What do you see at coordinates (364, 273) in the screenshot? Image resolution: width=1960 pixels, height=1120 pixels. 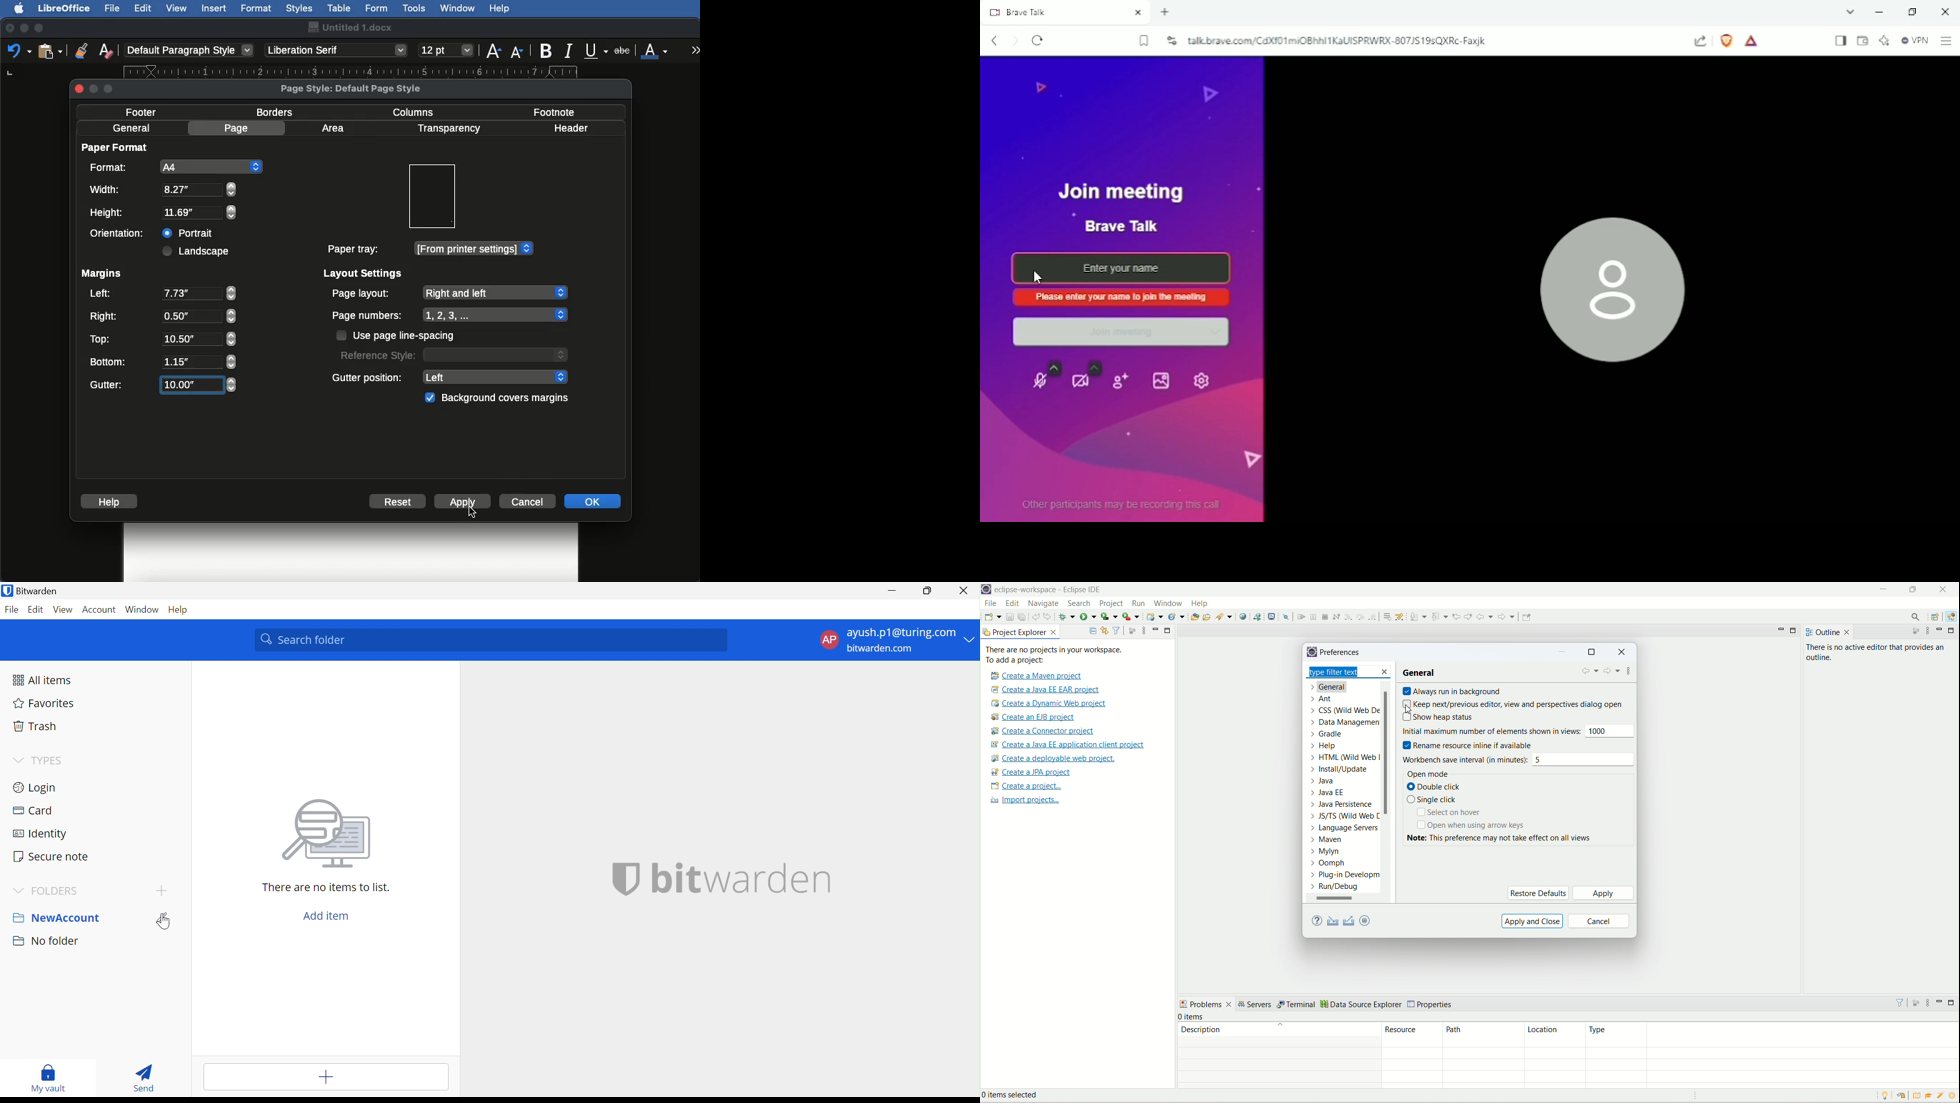 I see `Layout settings` at bounding box center [364, 273].